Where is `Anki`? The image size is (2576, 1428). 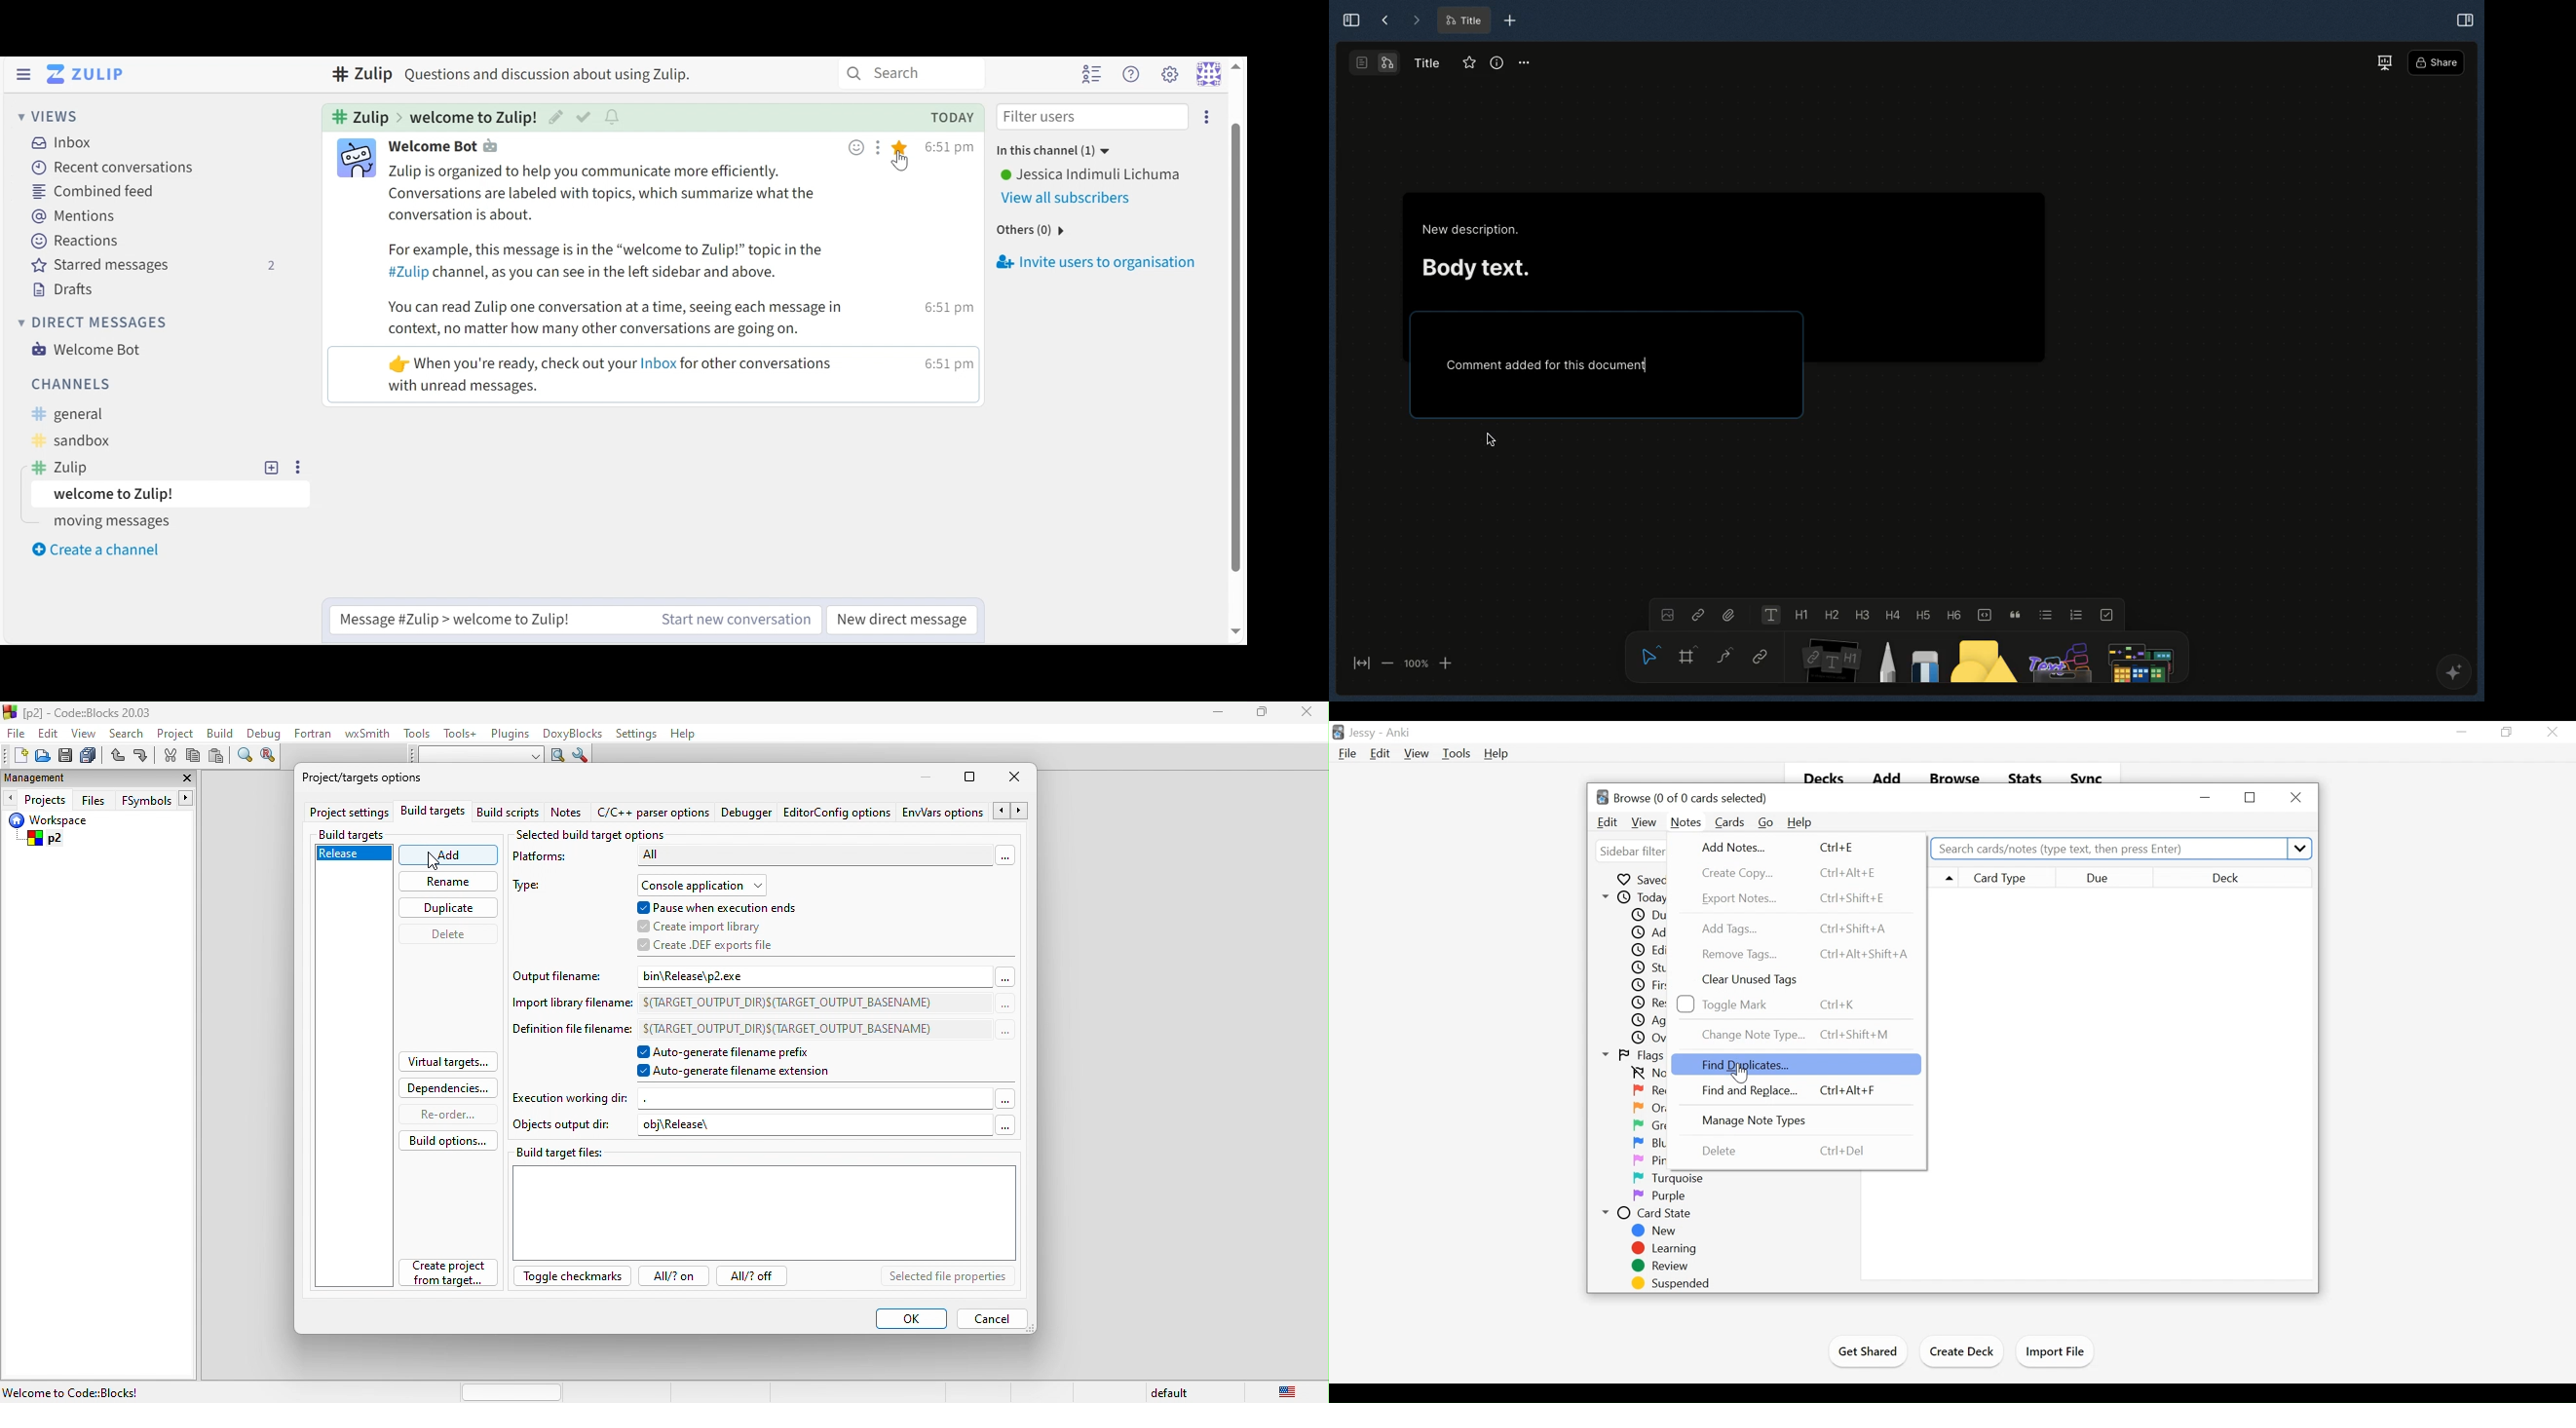
Anki is located at coordinates (1398, 734).